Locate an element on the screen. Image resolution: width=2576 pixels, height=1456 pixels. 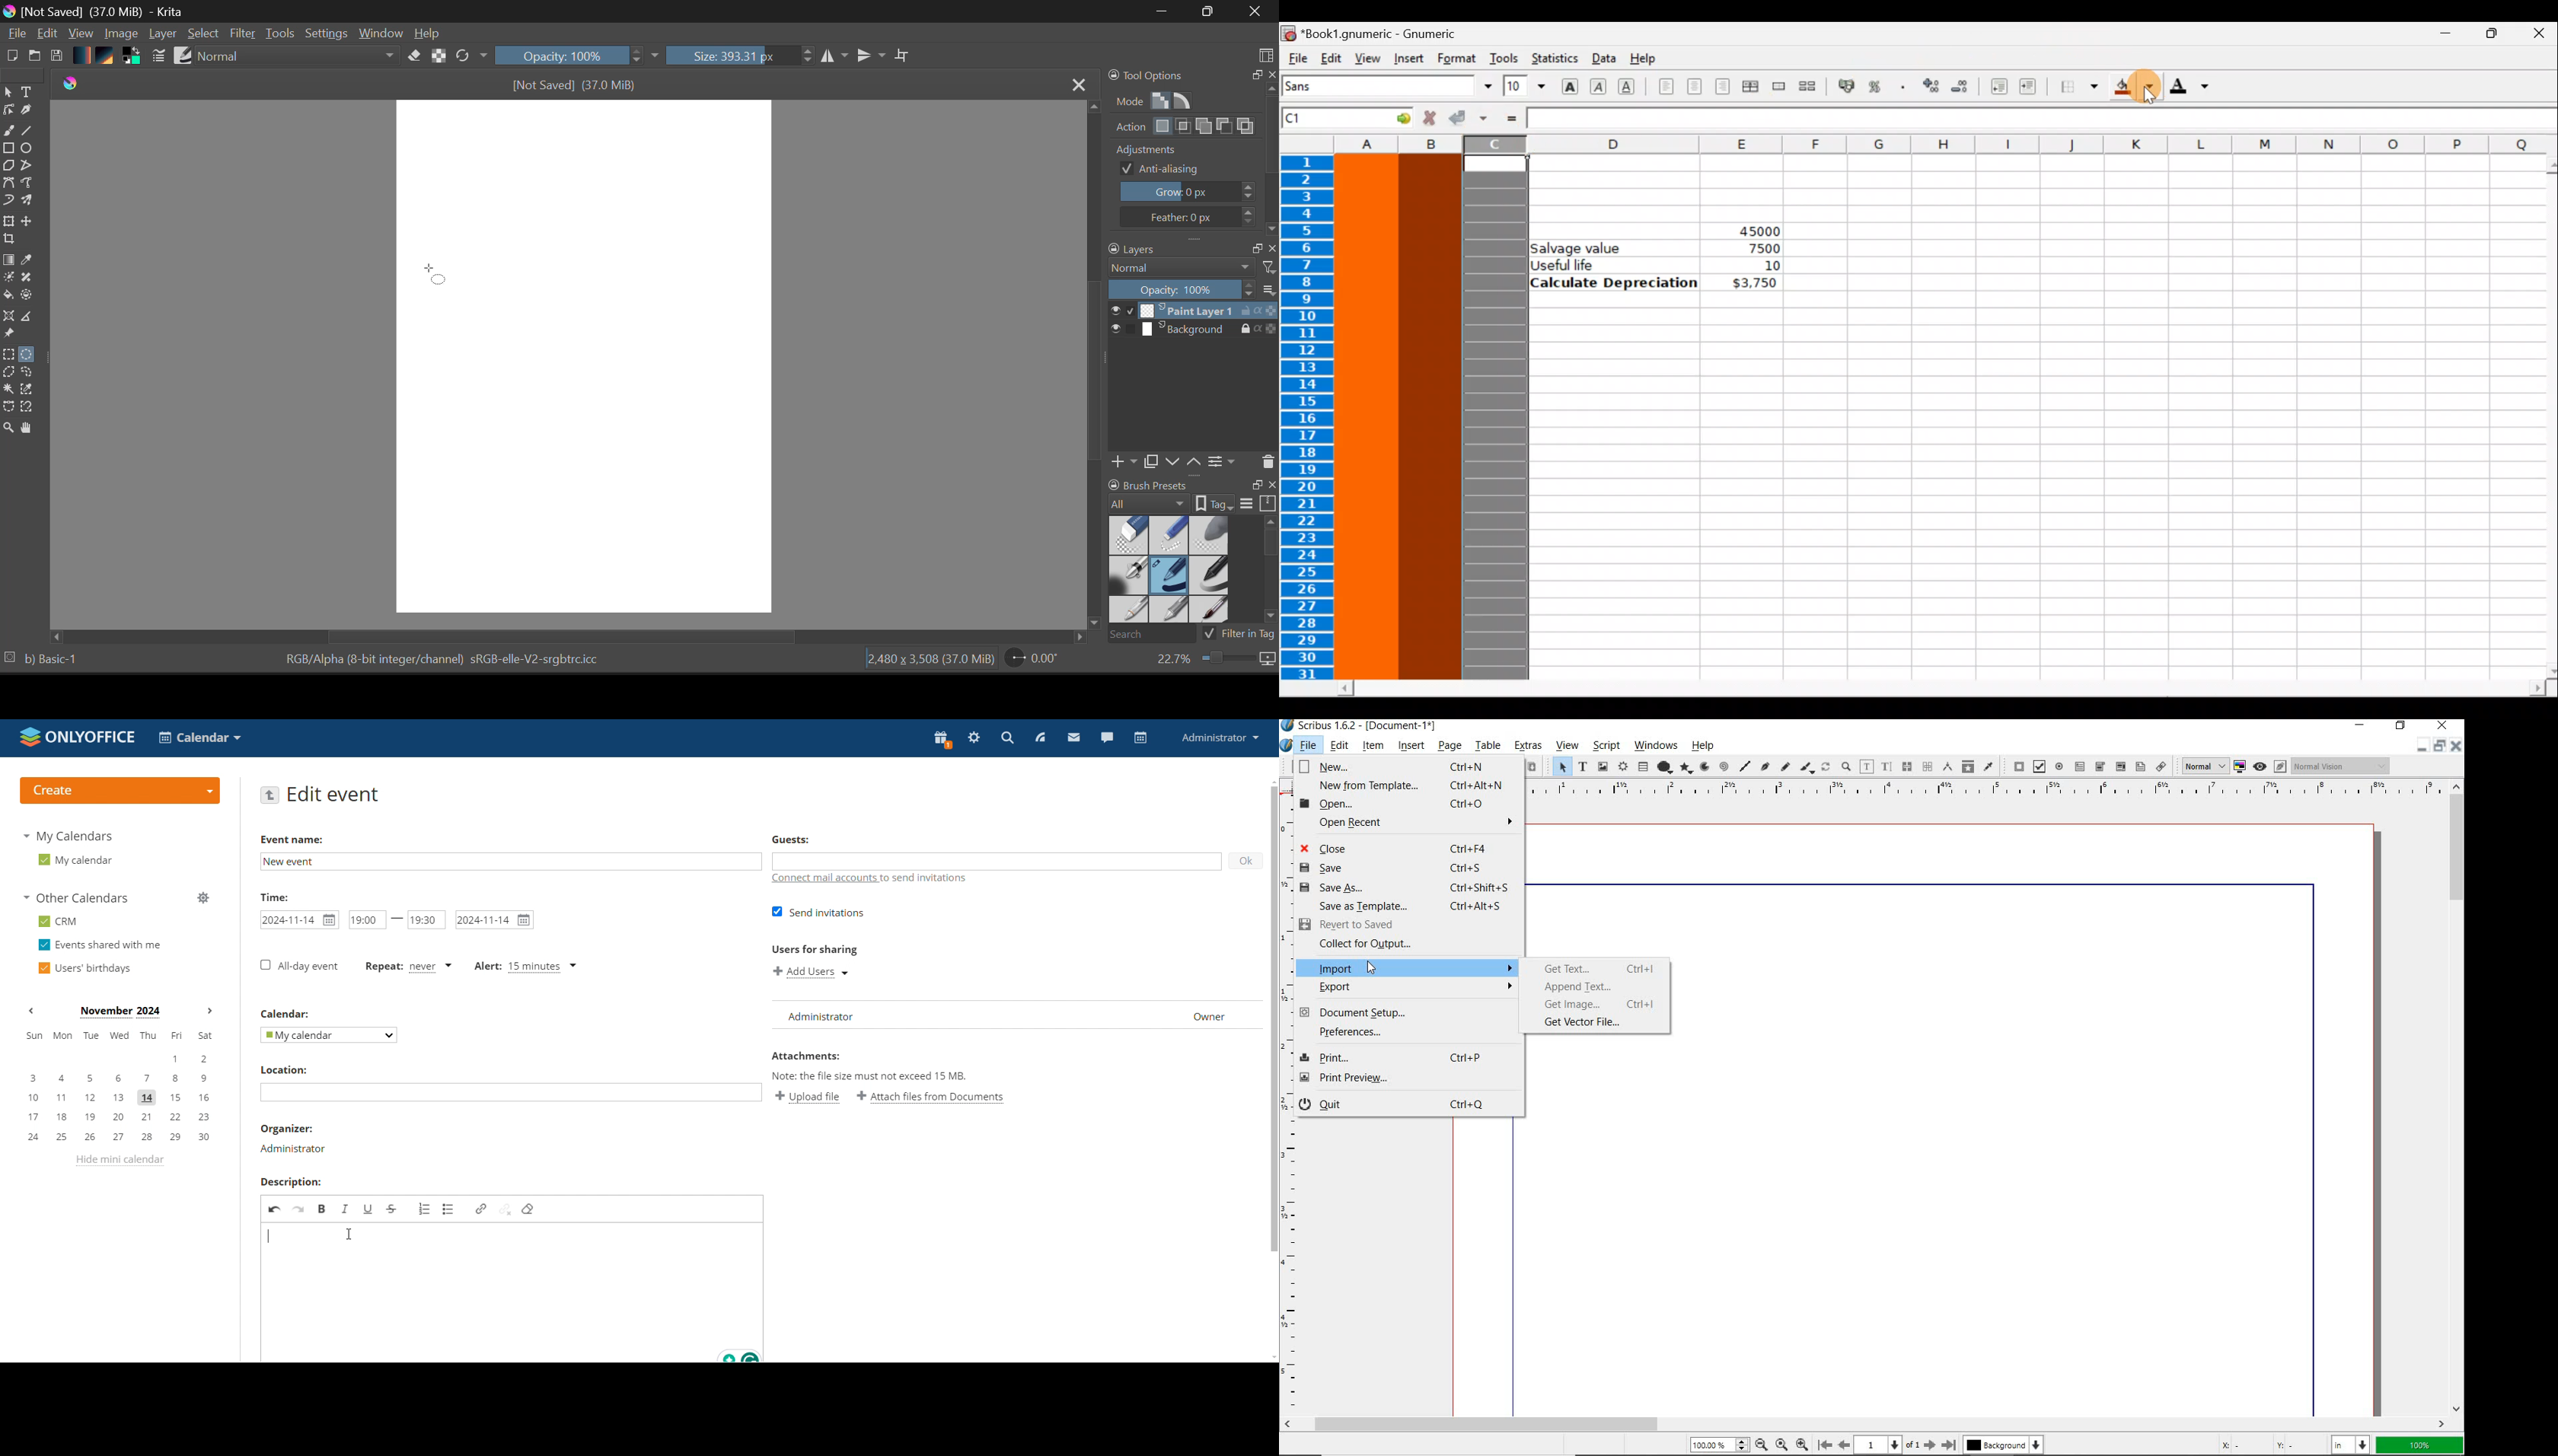
Select is located at coordinates (205, 34).